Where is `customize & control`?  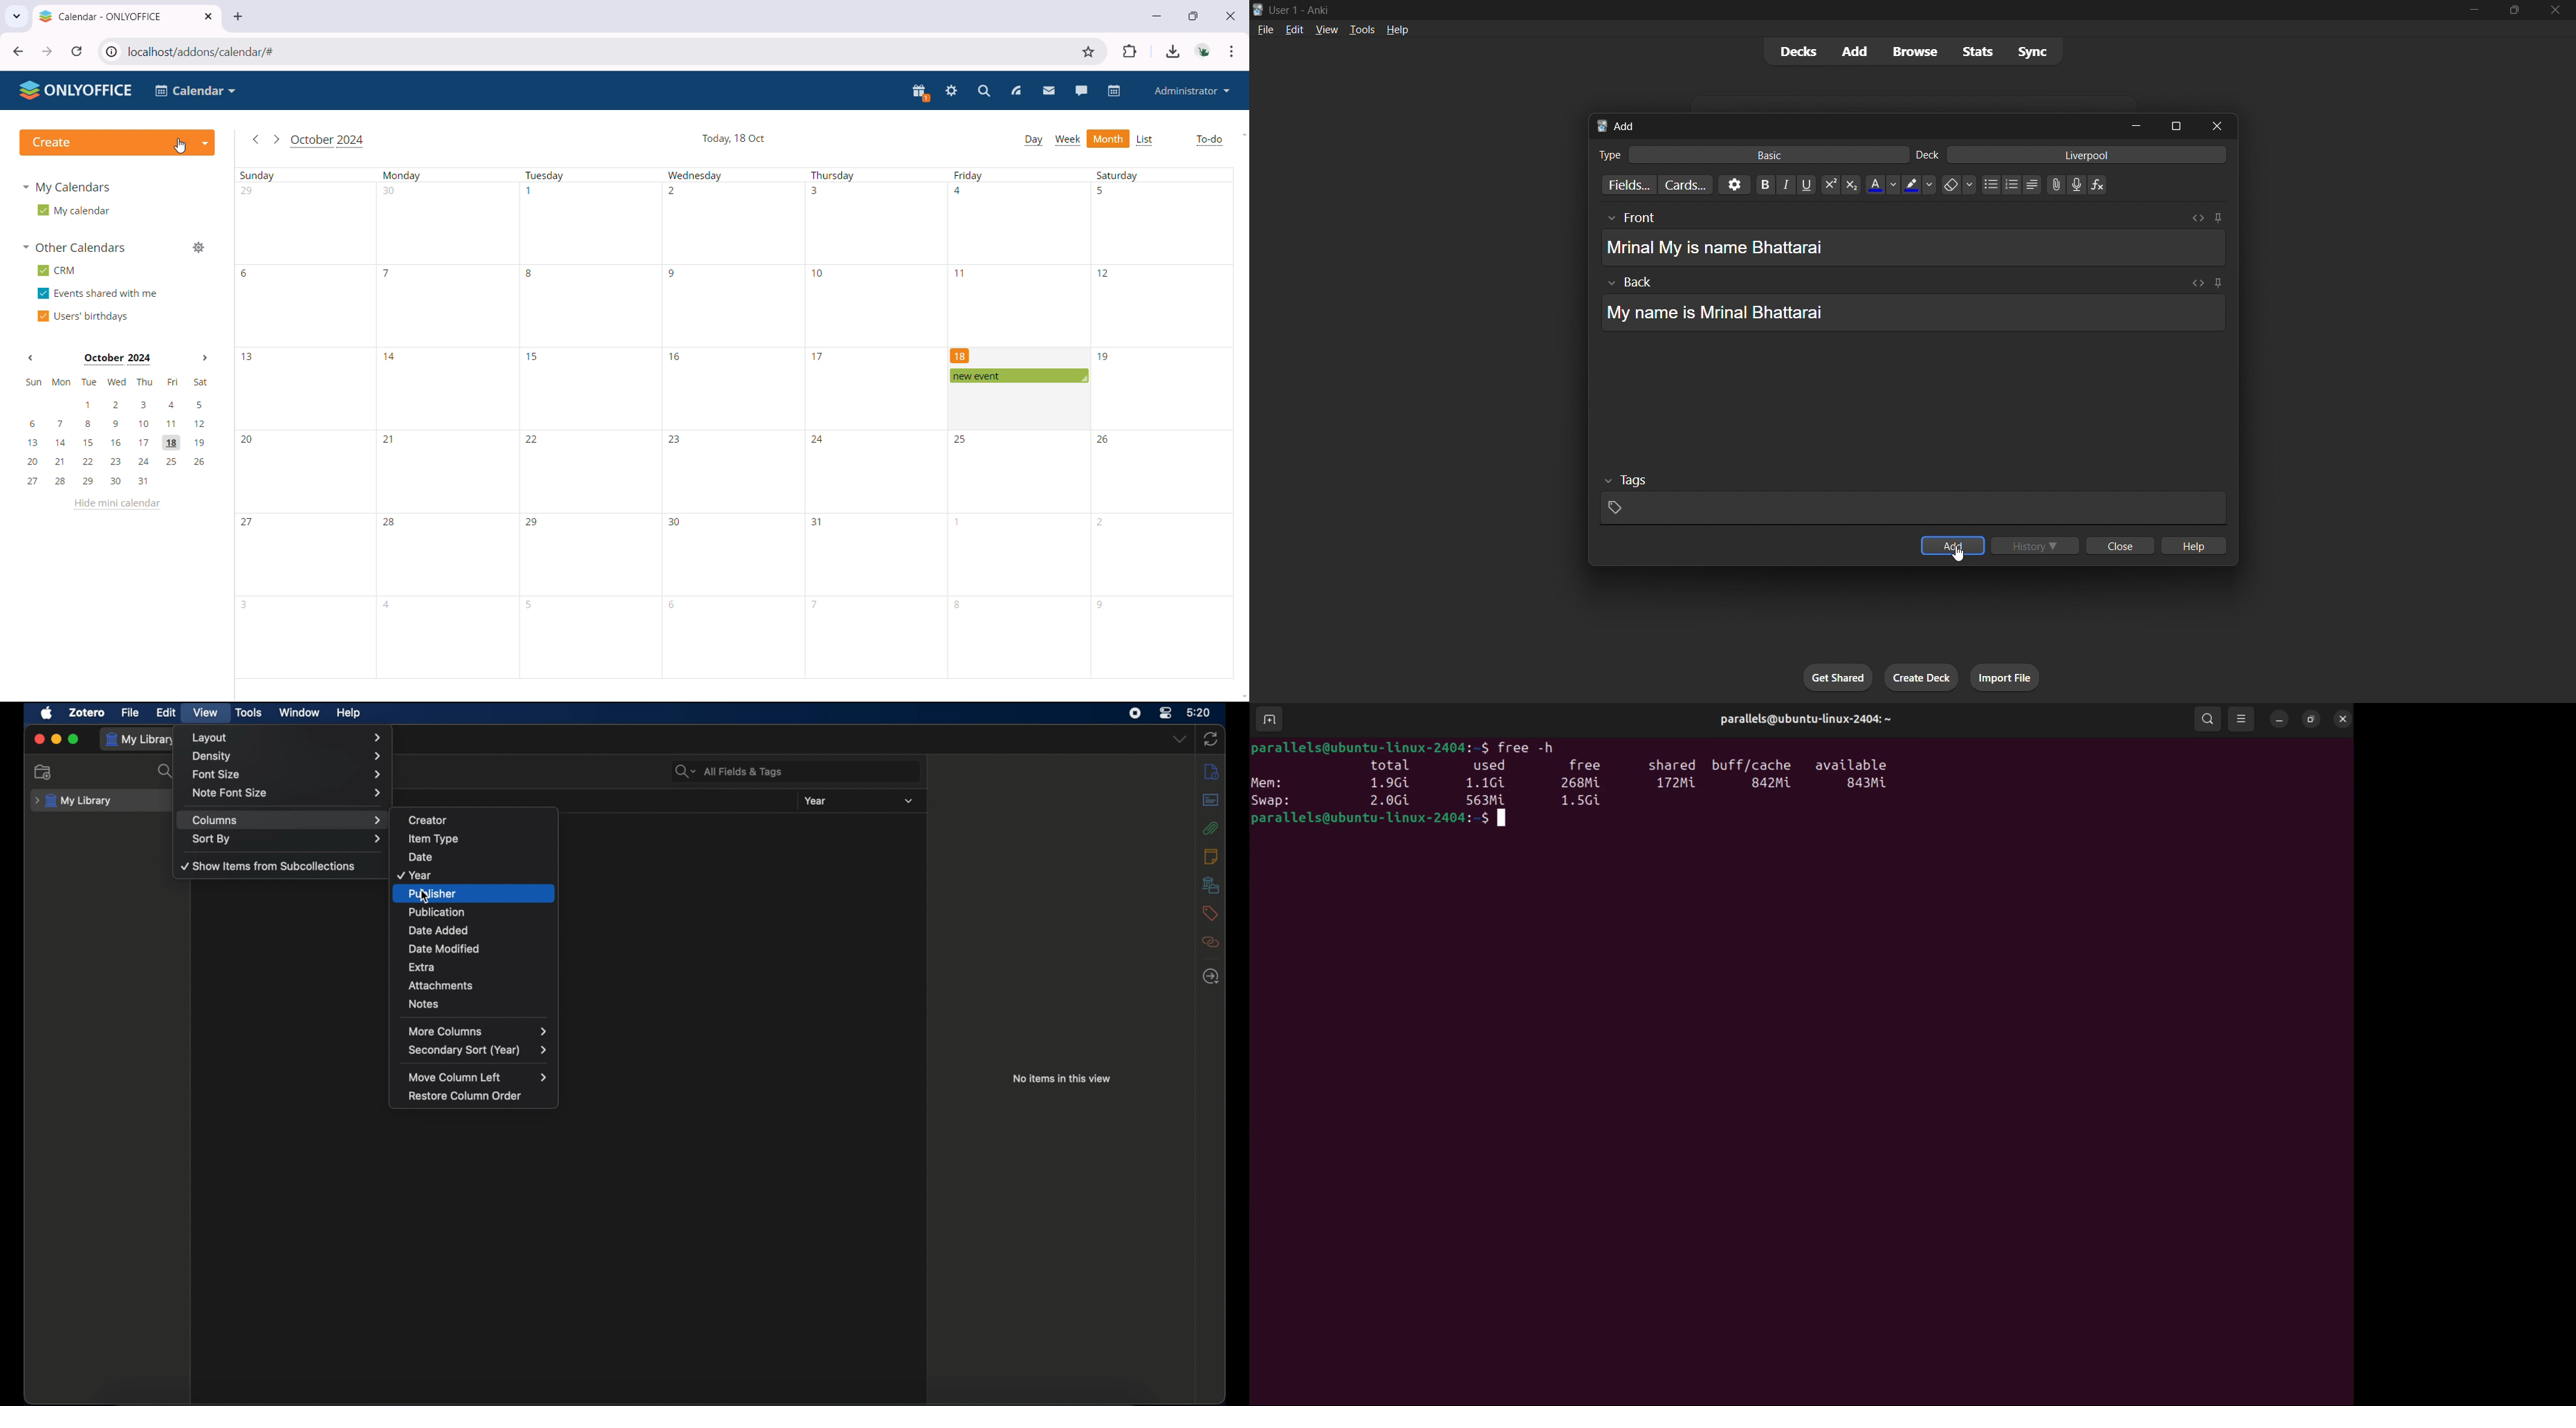
customize & control is located at coordinates (1232, 51).